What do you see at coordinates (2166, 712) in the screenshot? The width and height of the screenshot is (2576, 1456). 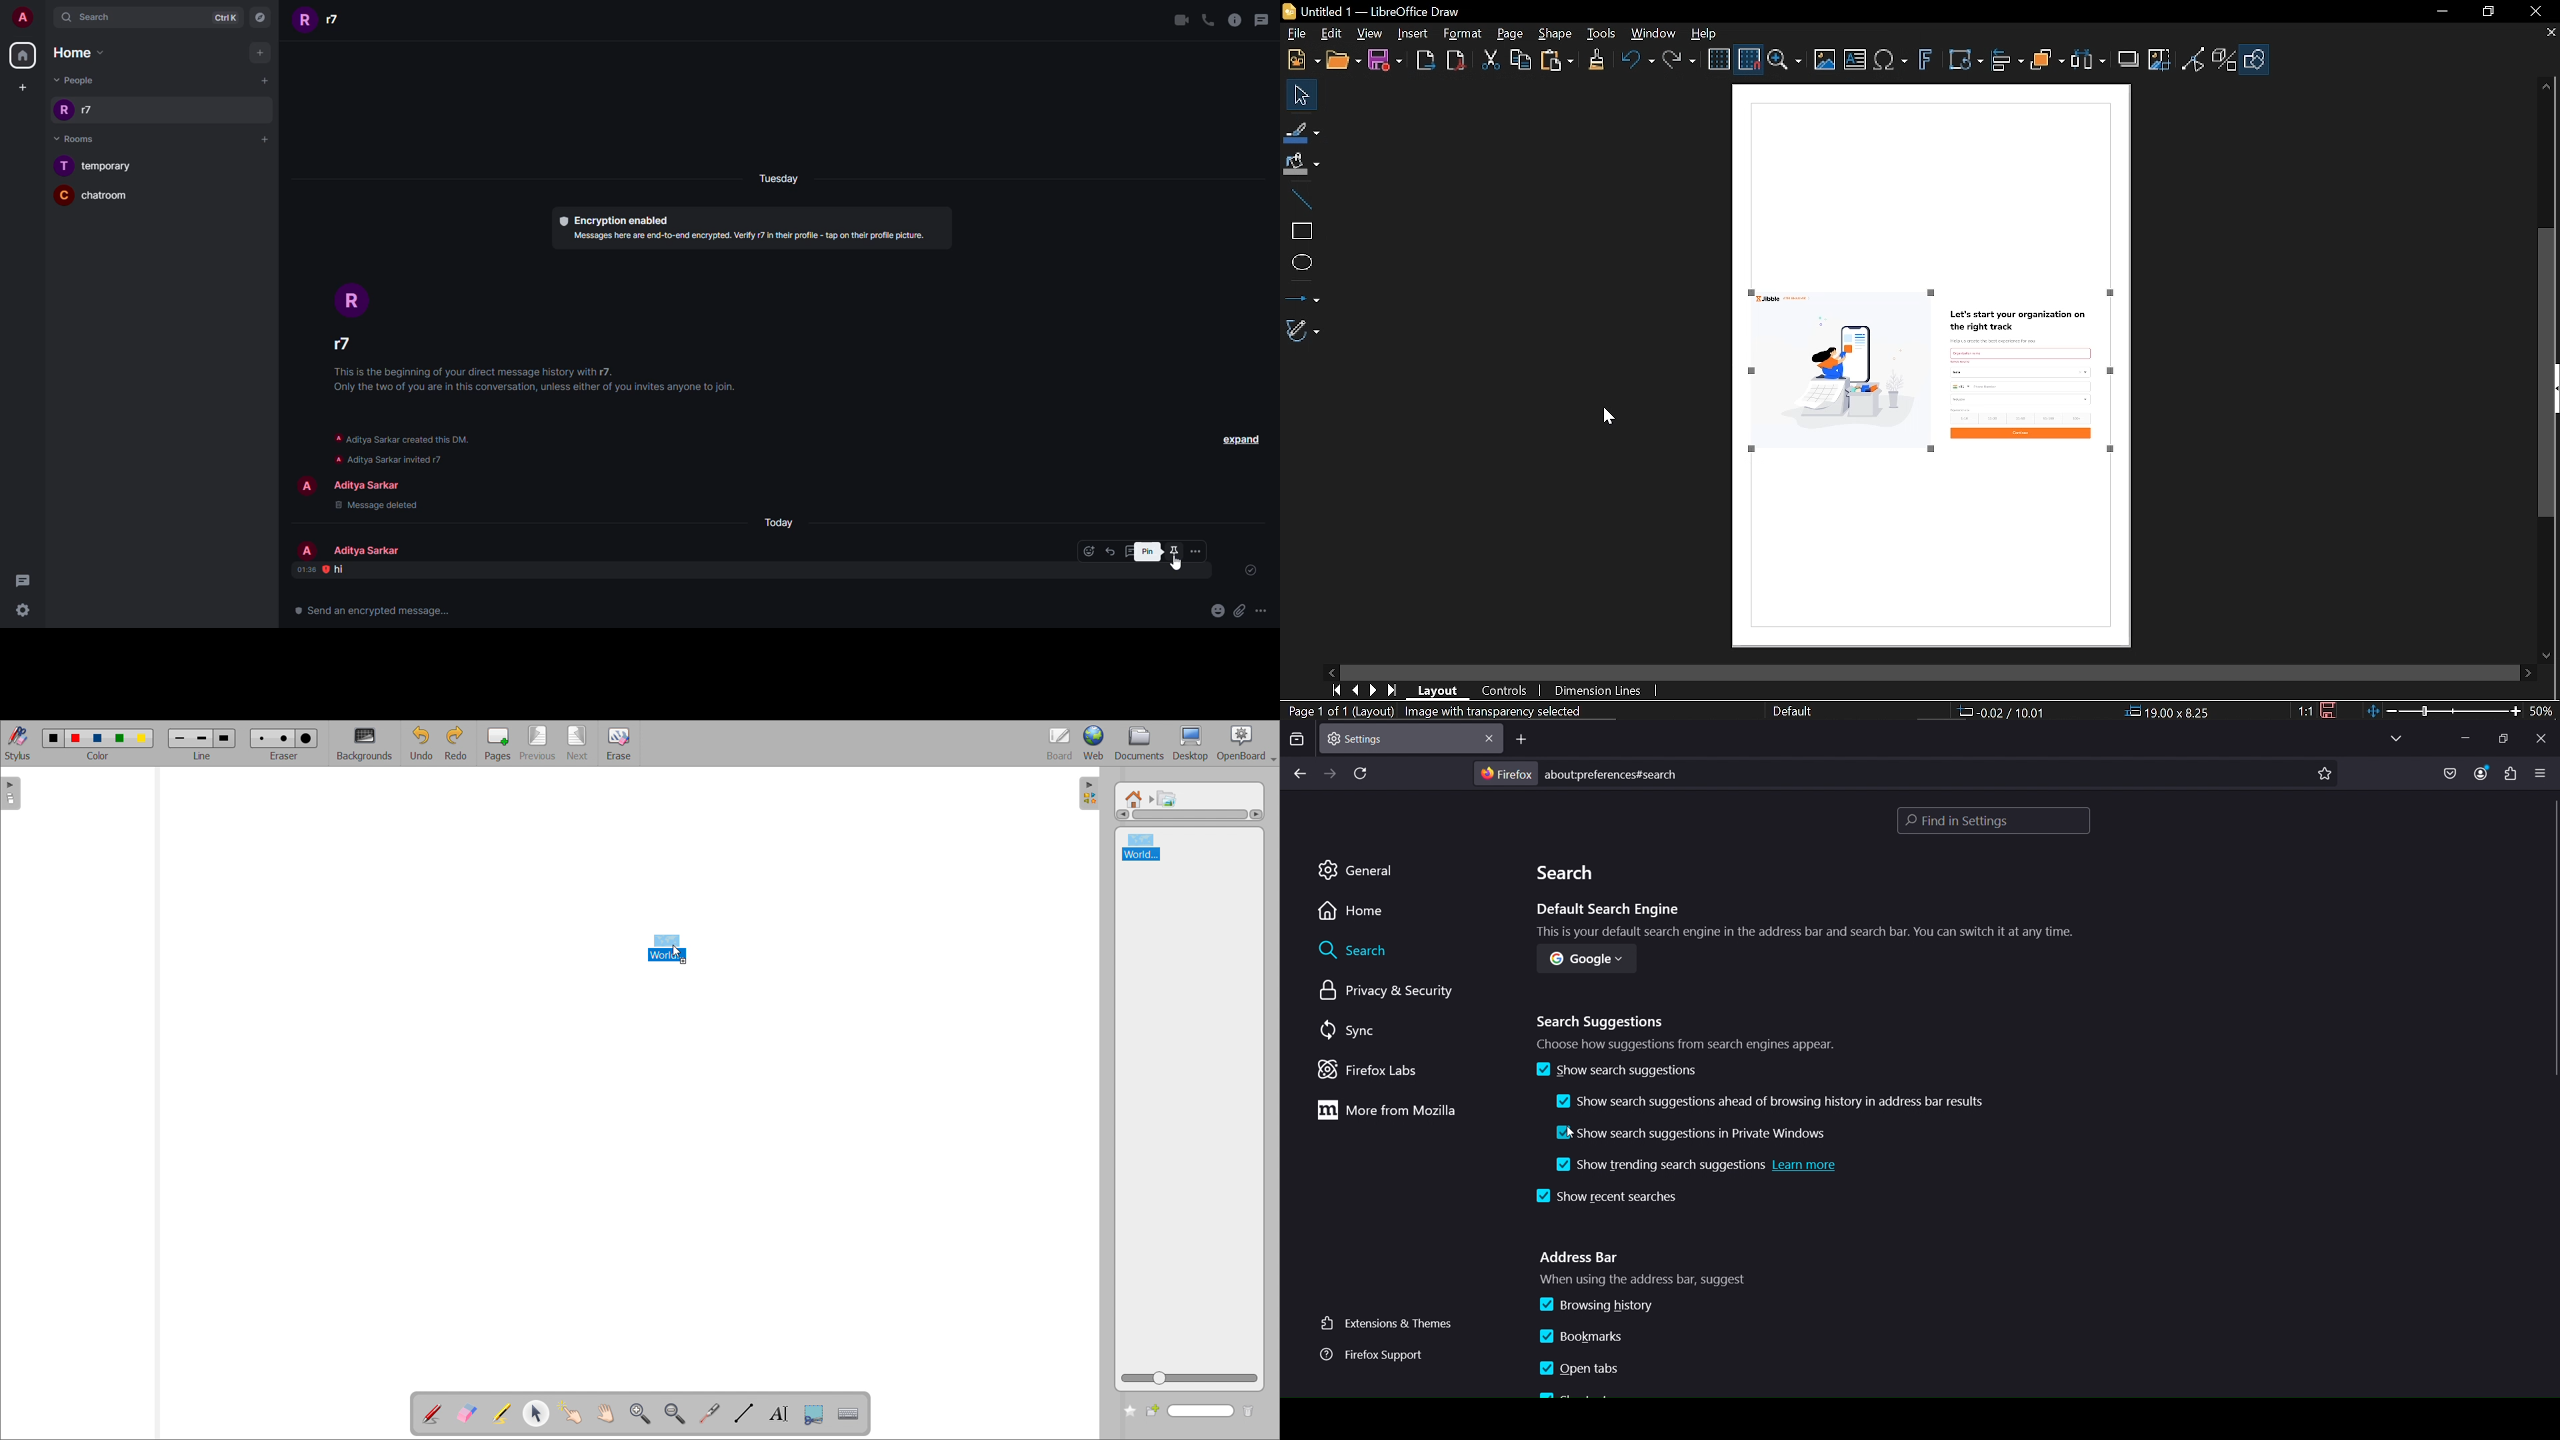 I see `Size` at bounding box center [2166, 712].